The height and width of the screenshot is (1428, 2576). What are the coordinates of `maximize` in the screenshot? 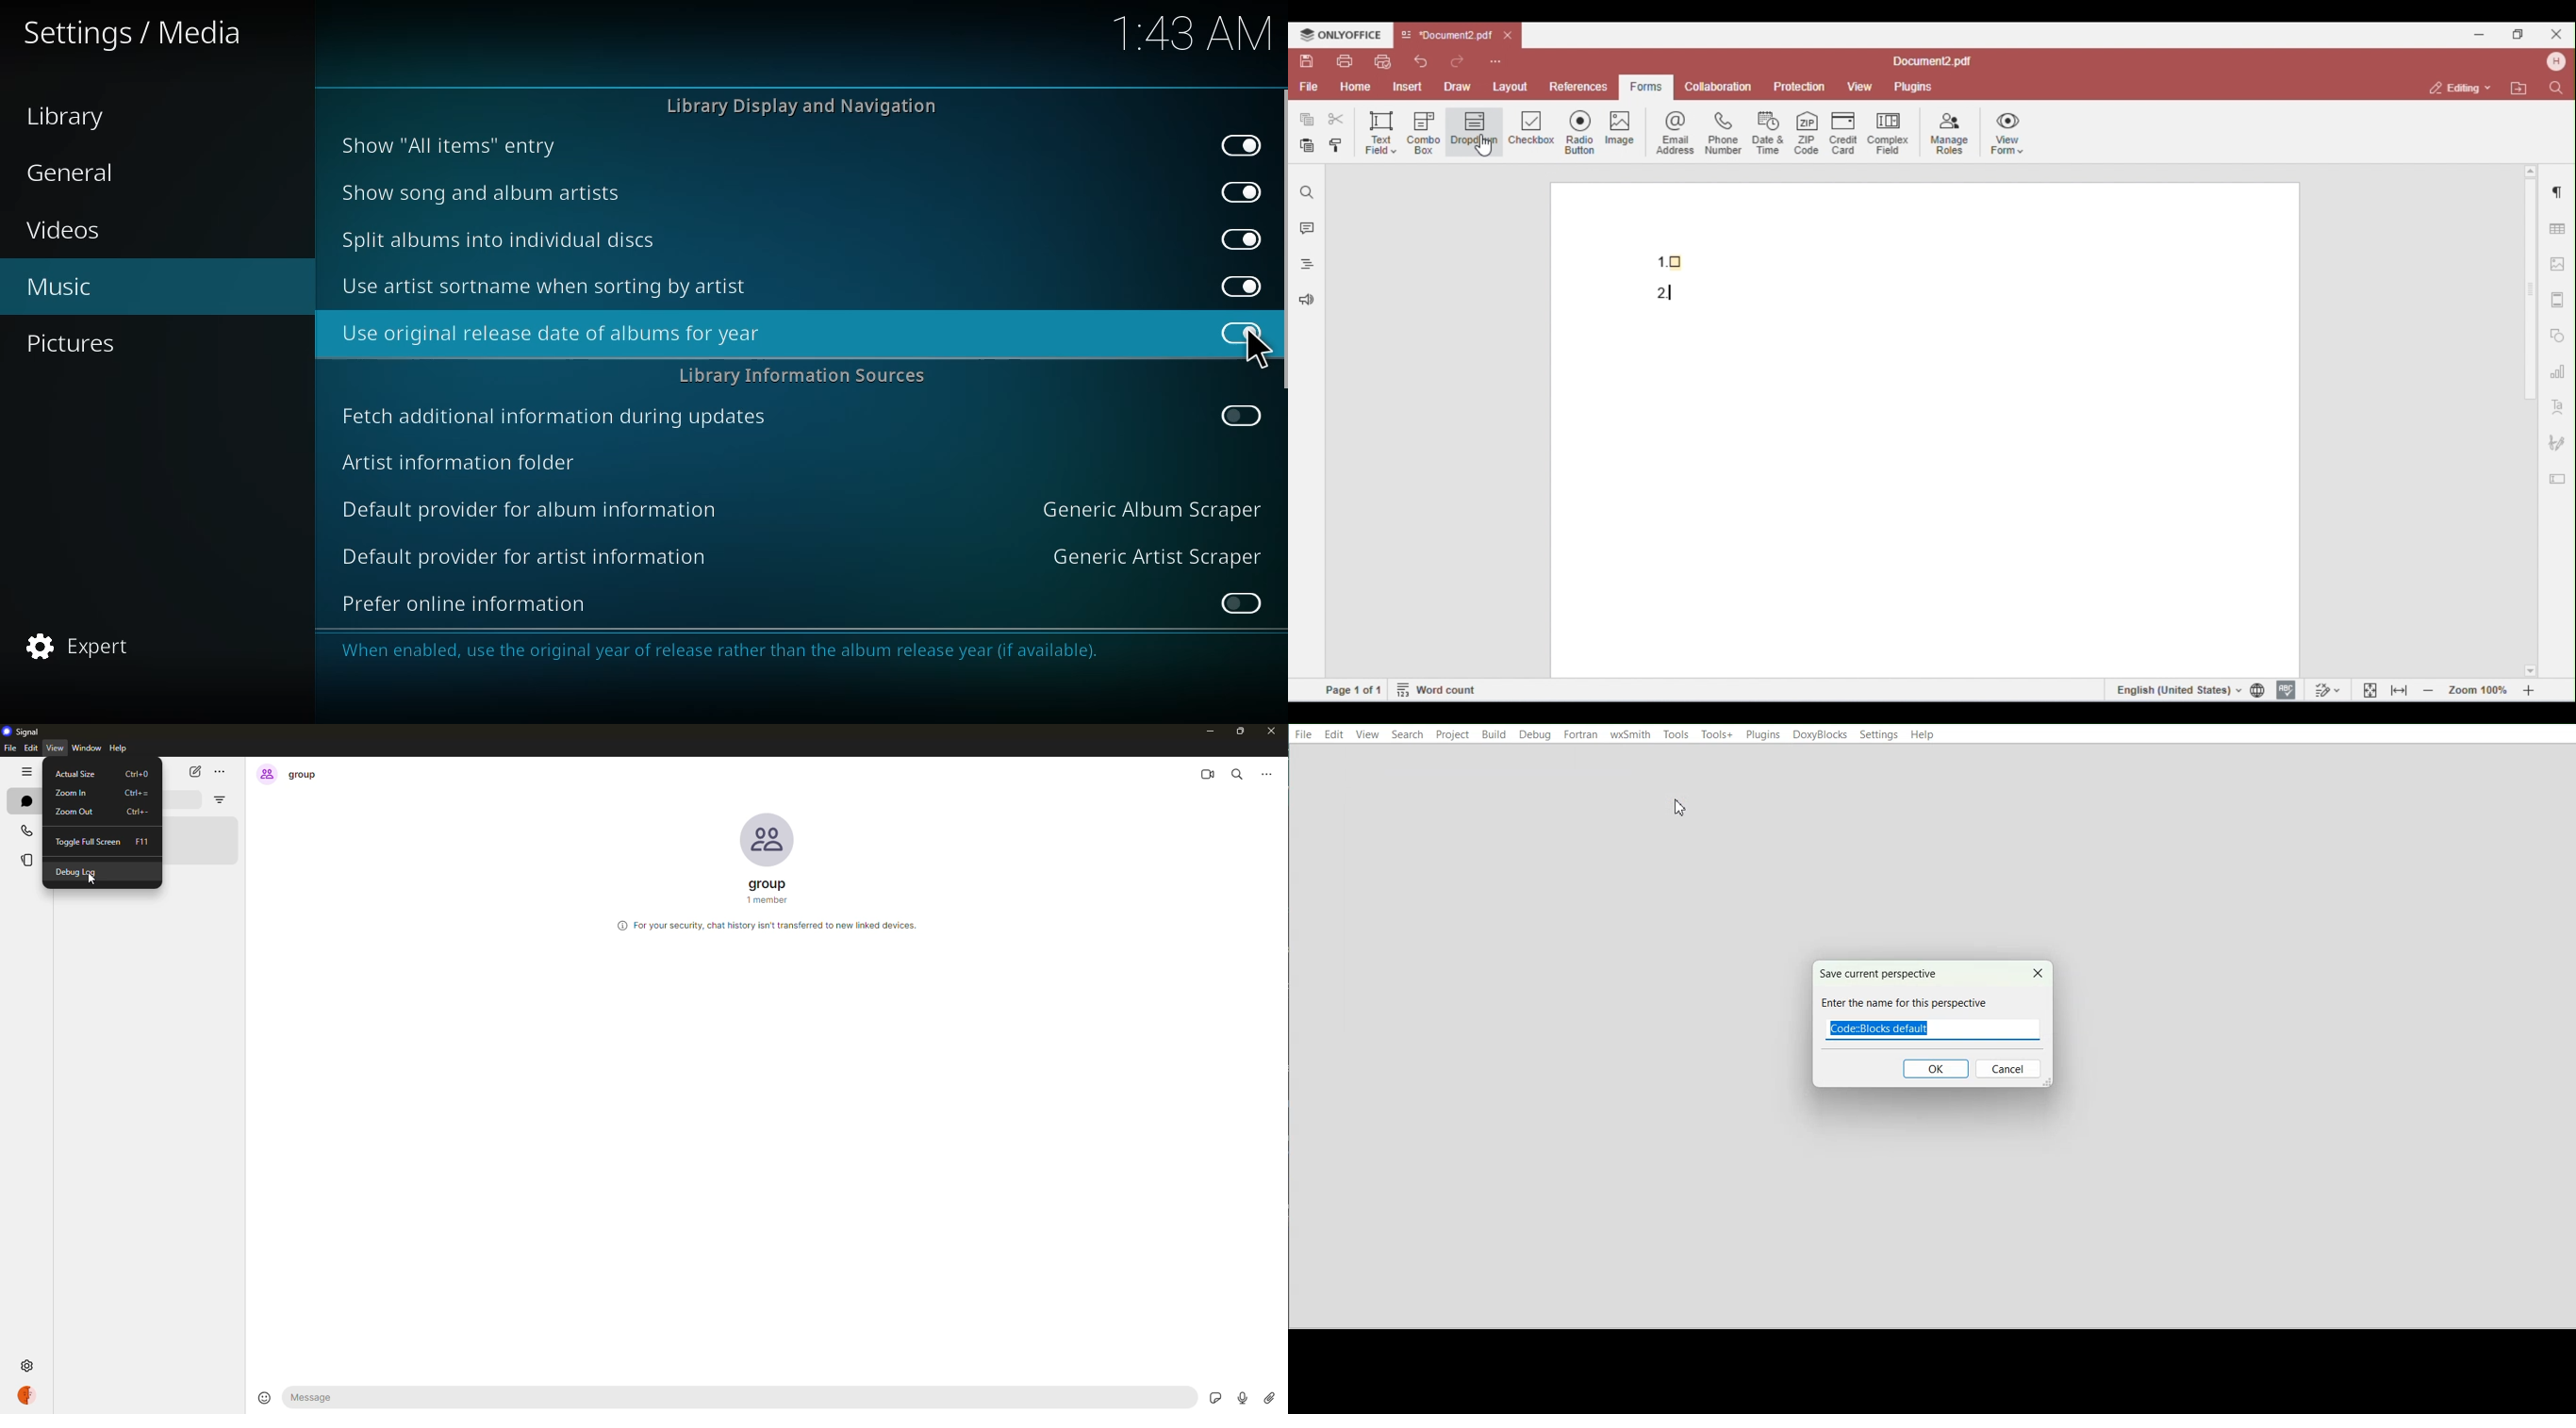 It's located at (1240, 733).